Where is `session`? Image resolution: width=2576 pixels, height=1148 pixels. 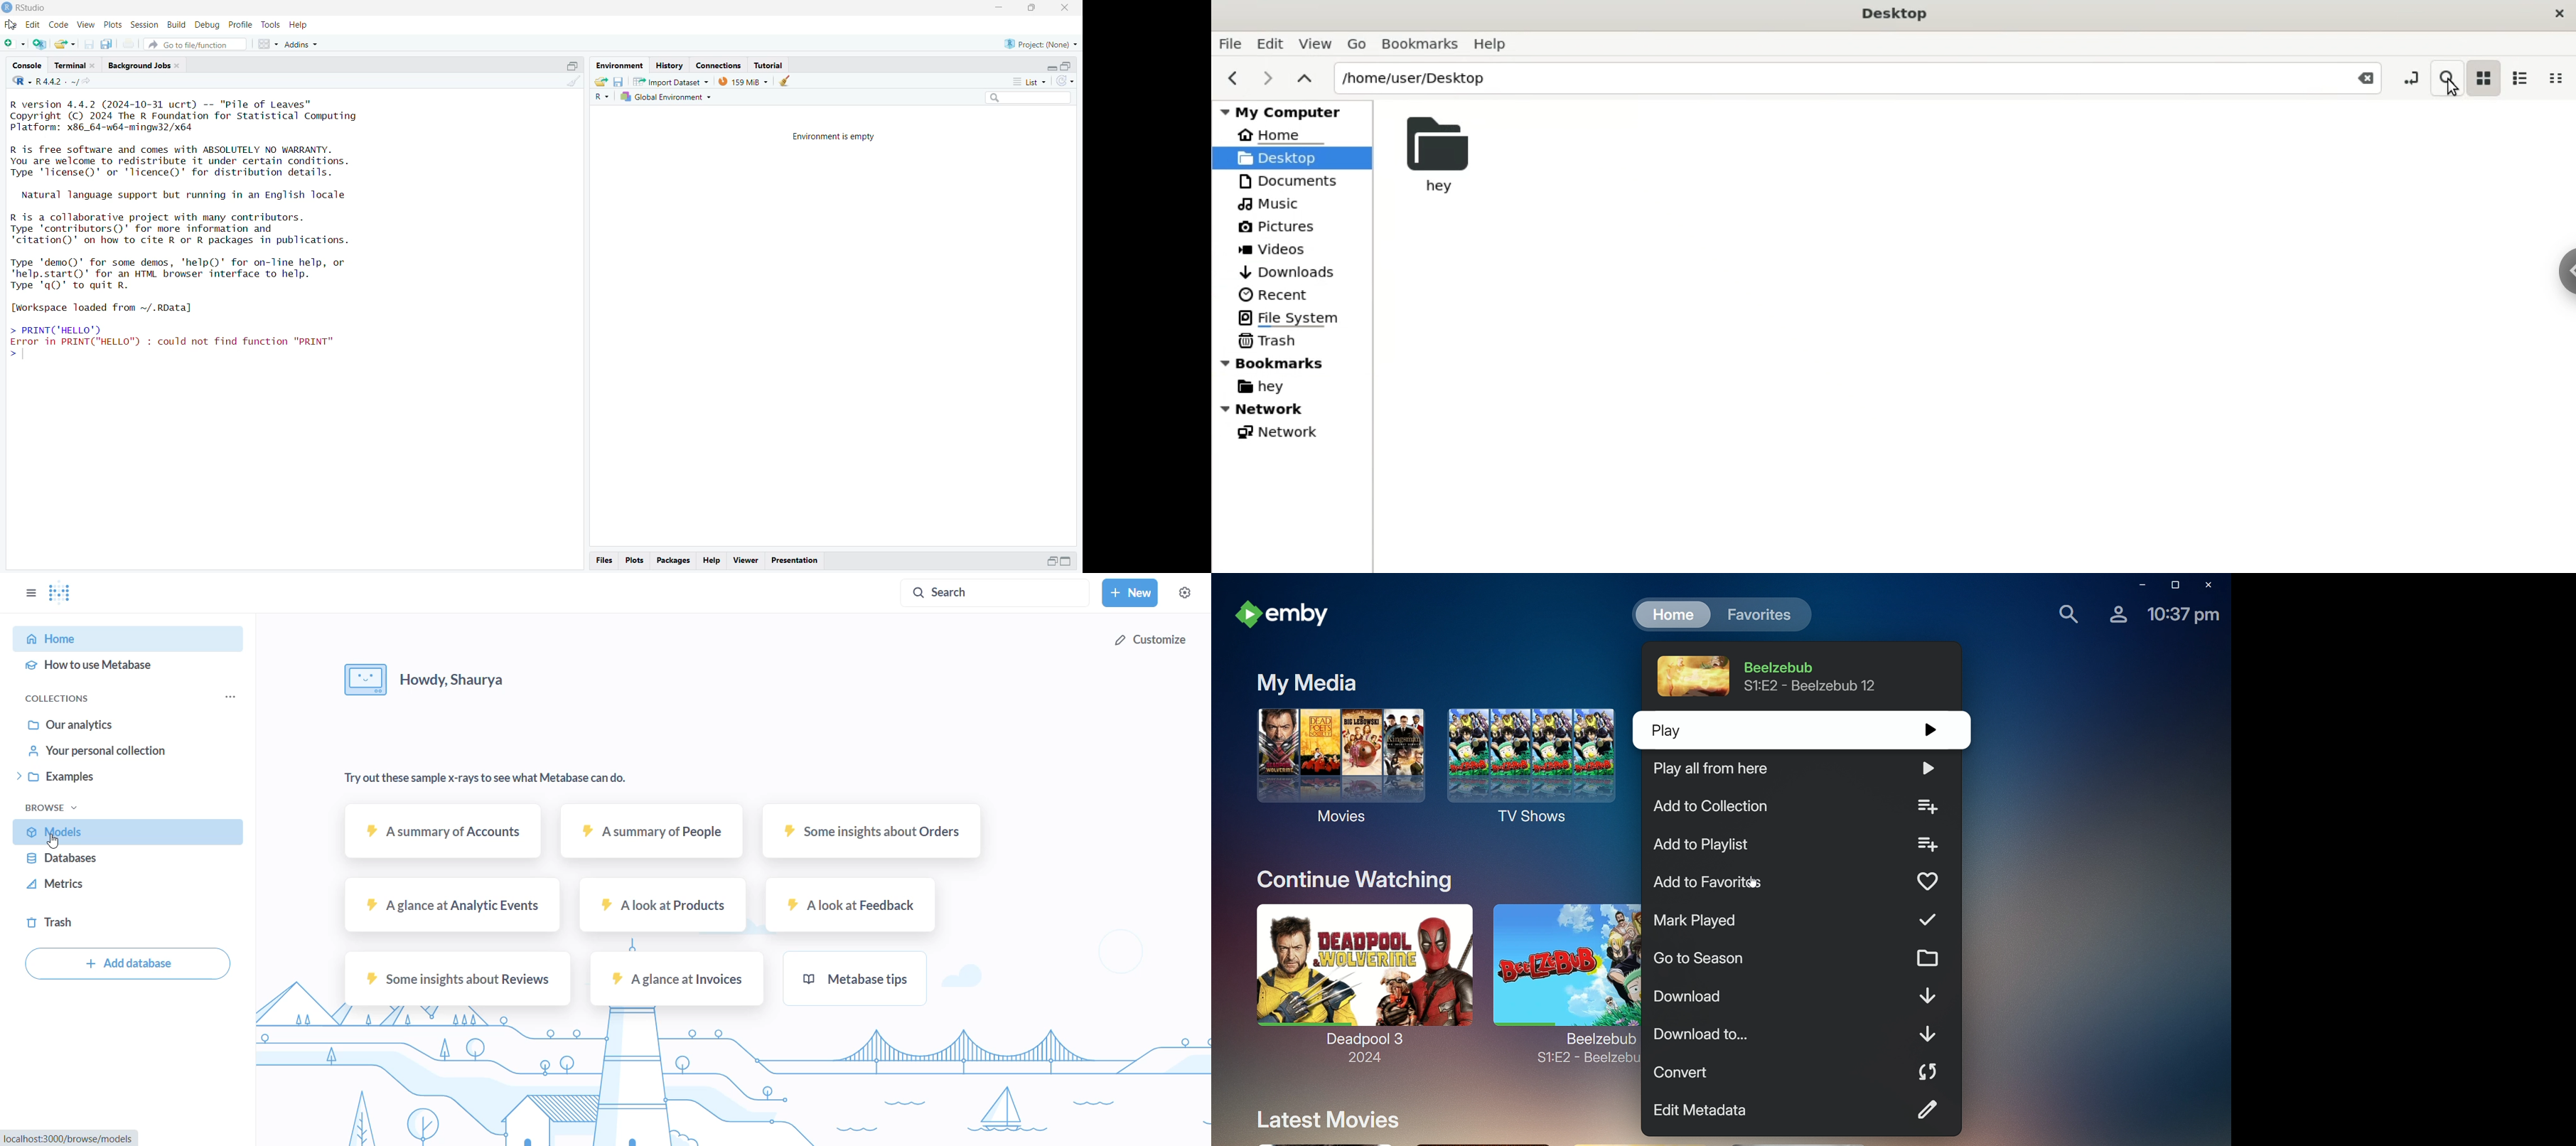 session is located at coordinates (145, 25).